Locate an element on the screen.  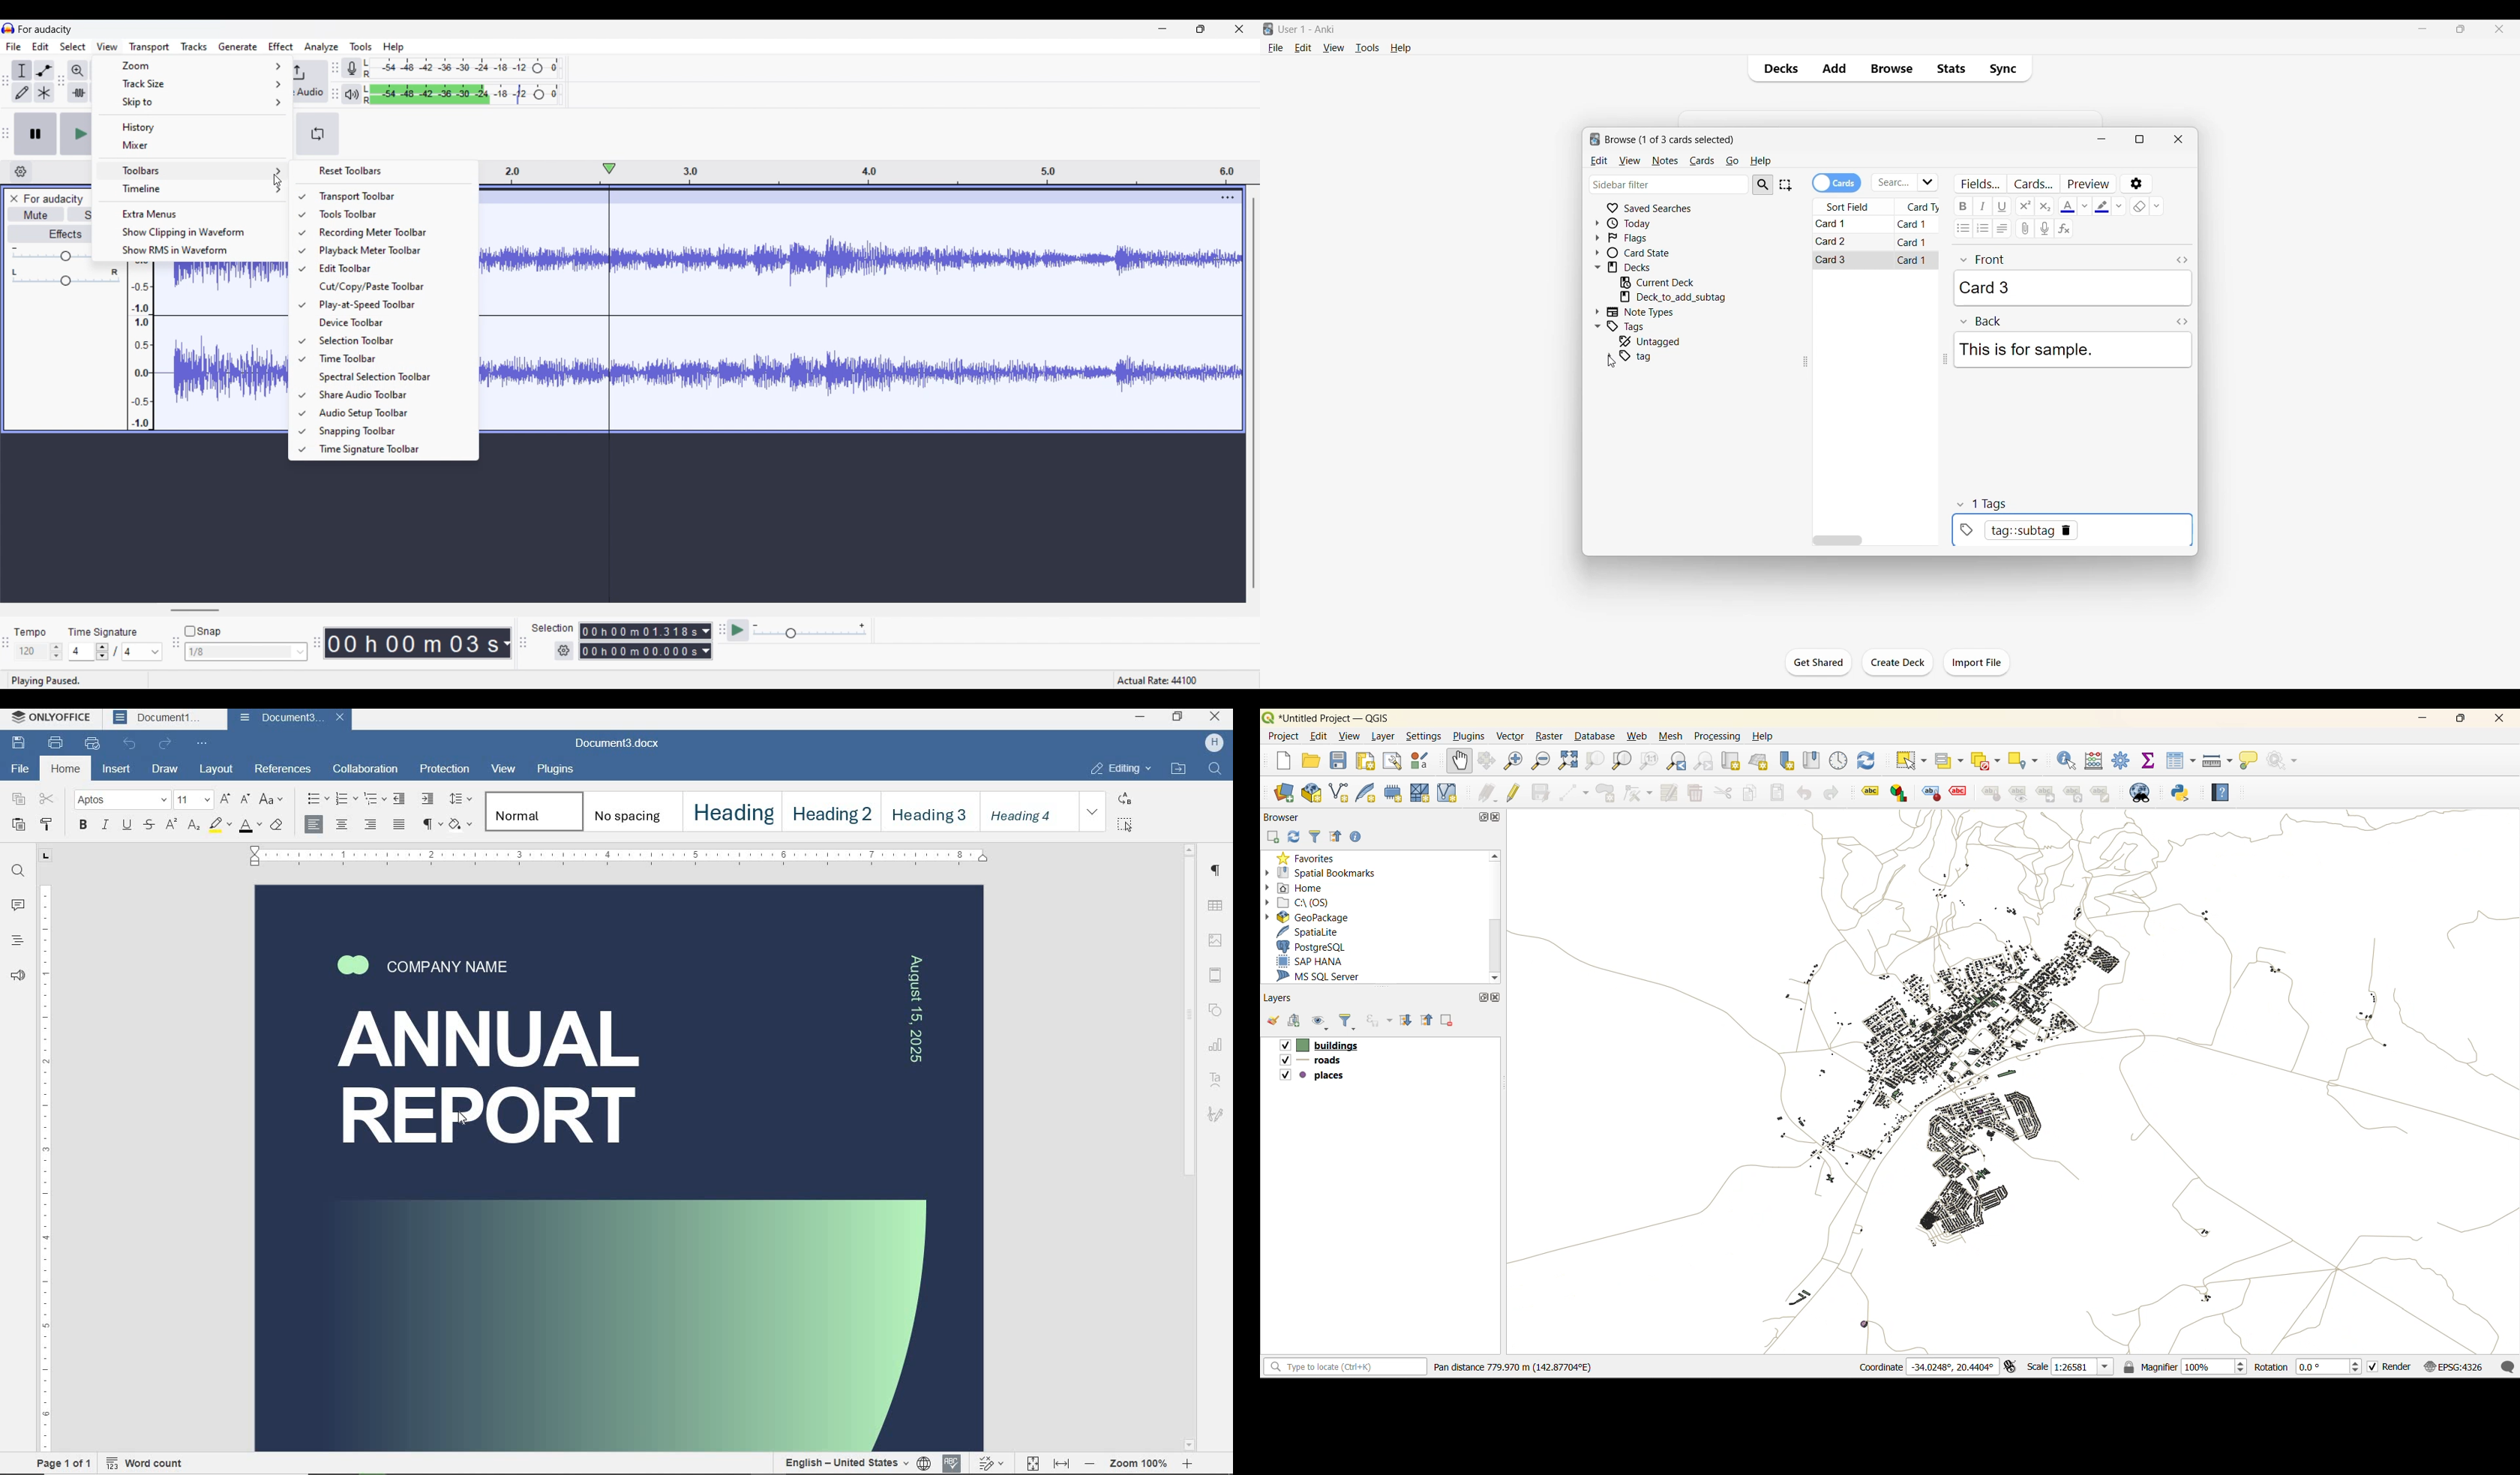
Show in smaller tab is located at coordinates (1200, 29).